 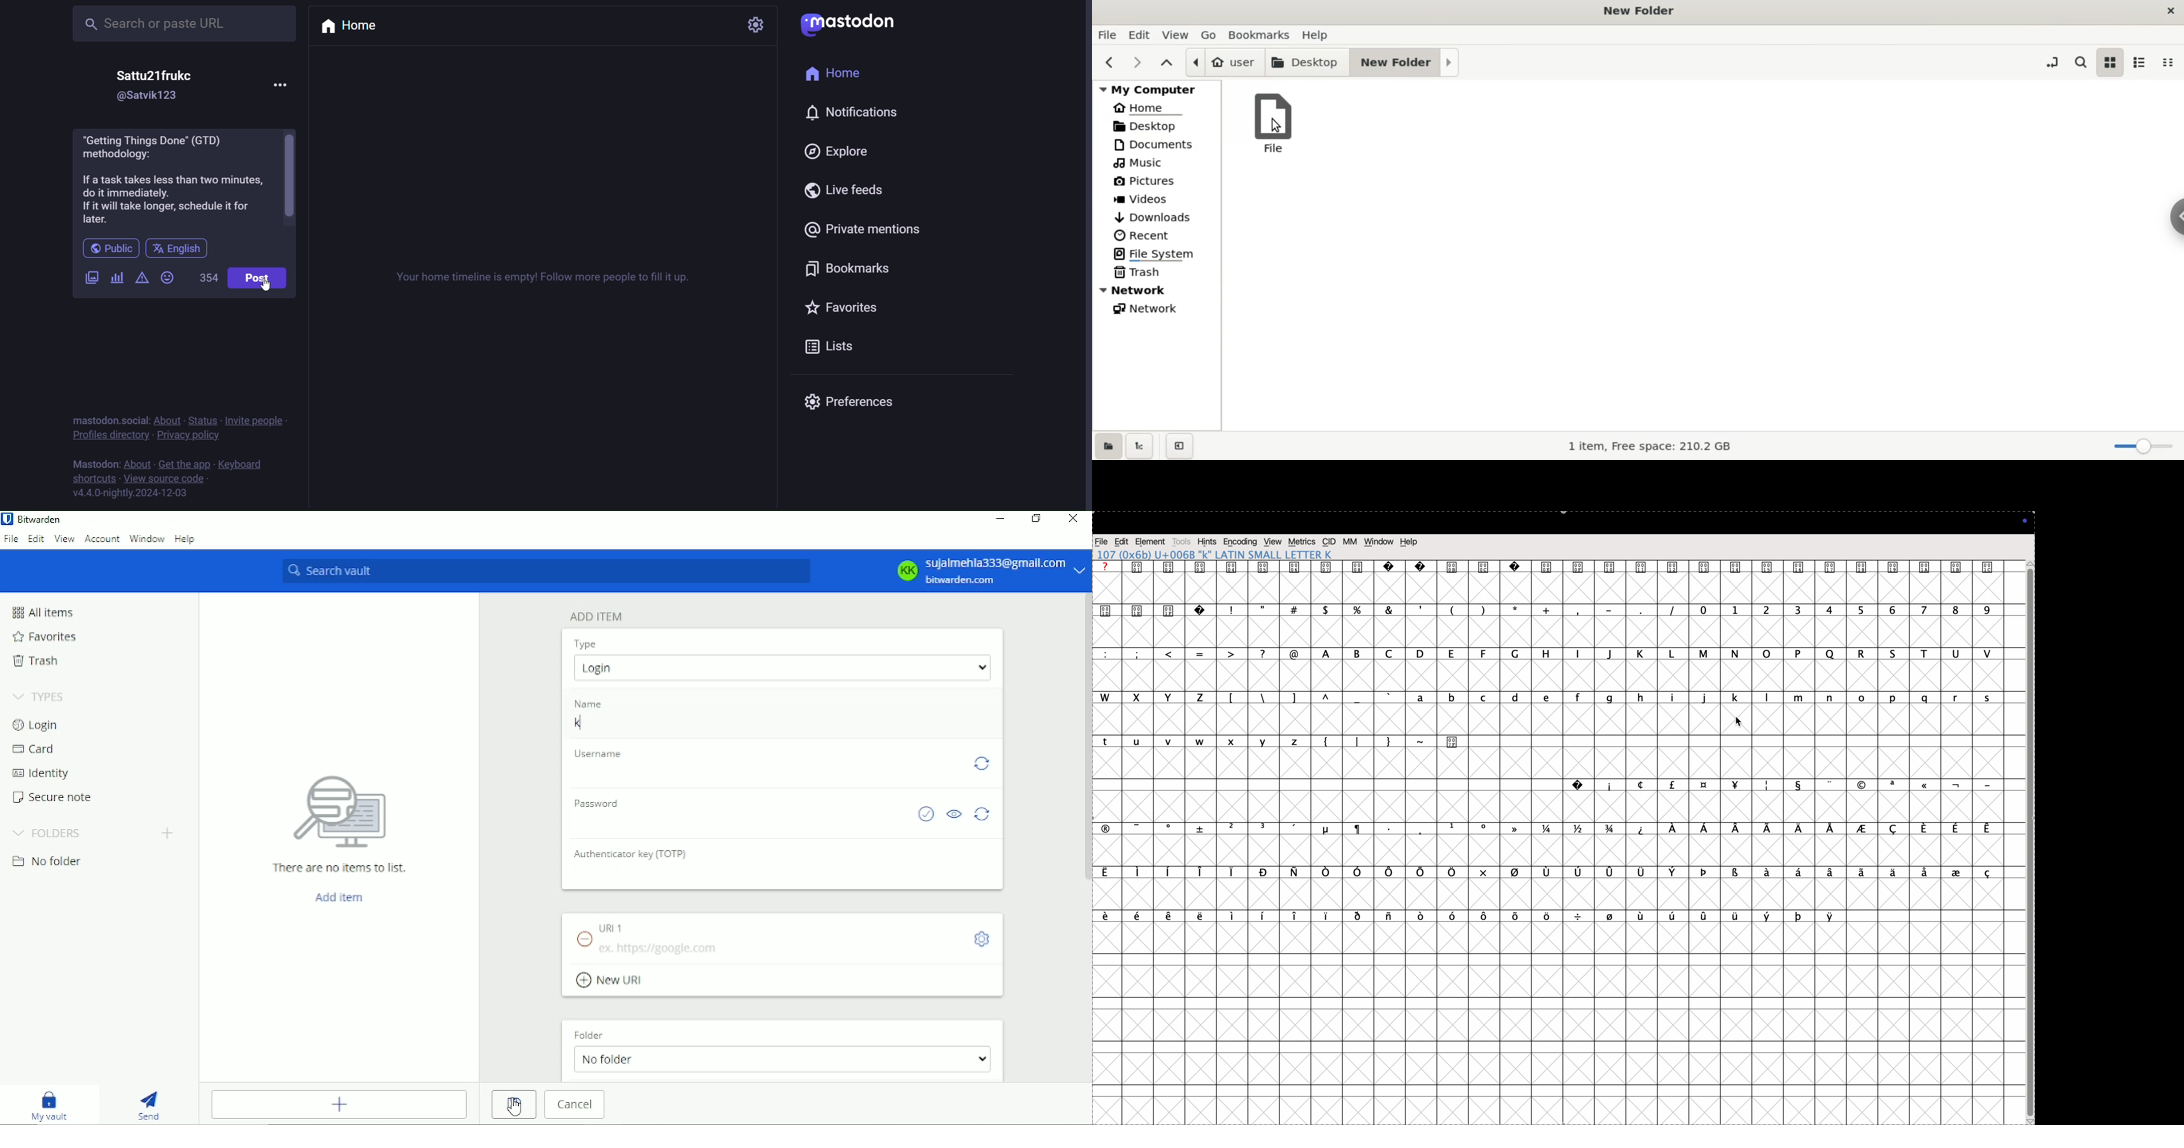 What do you see at coordinates (984, 817) in the screenshot?
I see `Generate password` at bounding box center [984, 817].